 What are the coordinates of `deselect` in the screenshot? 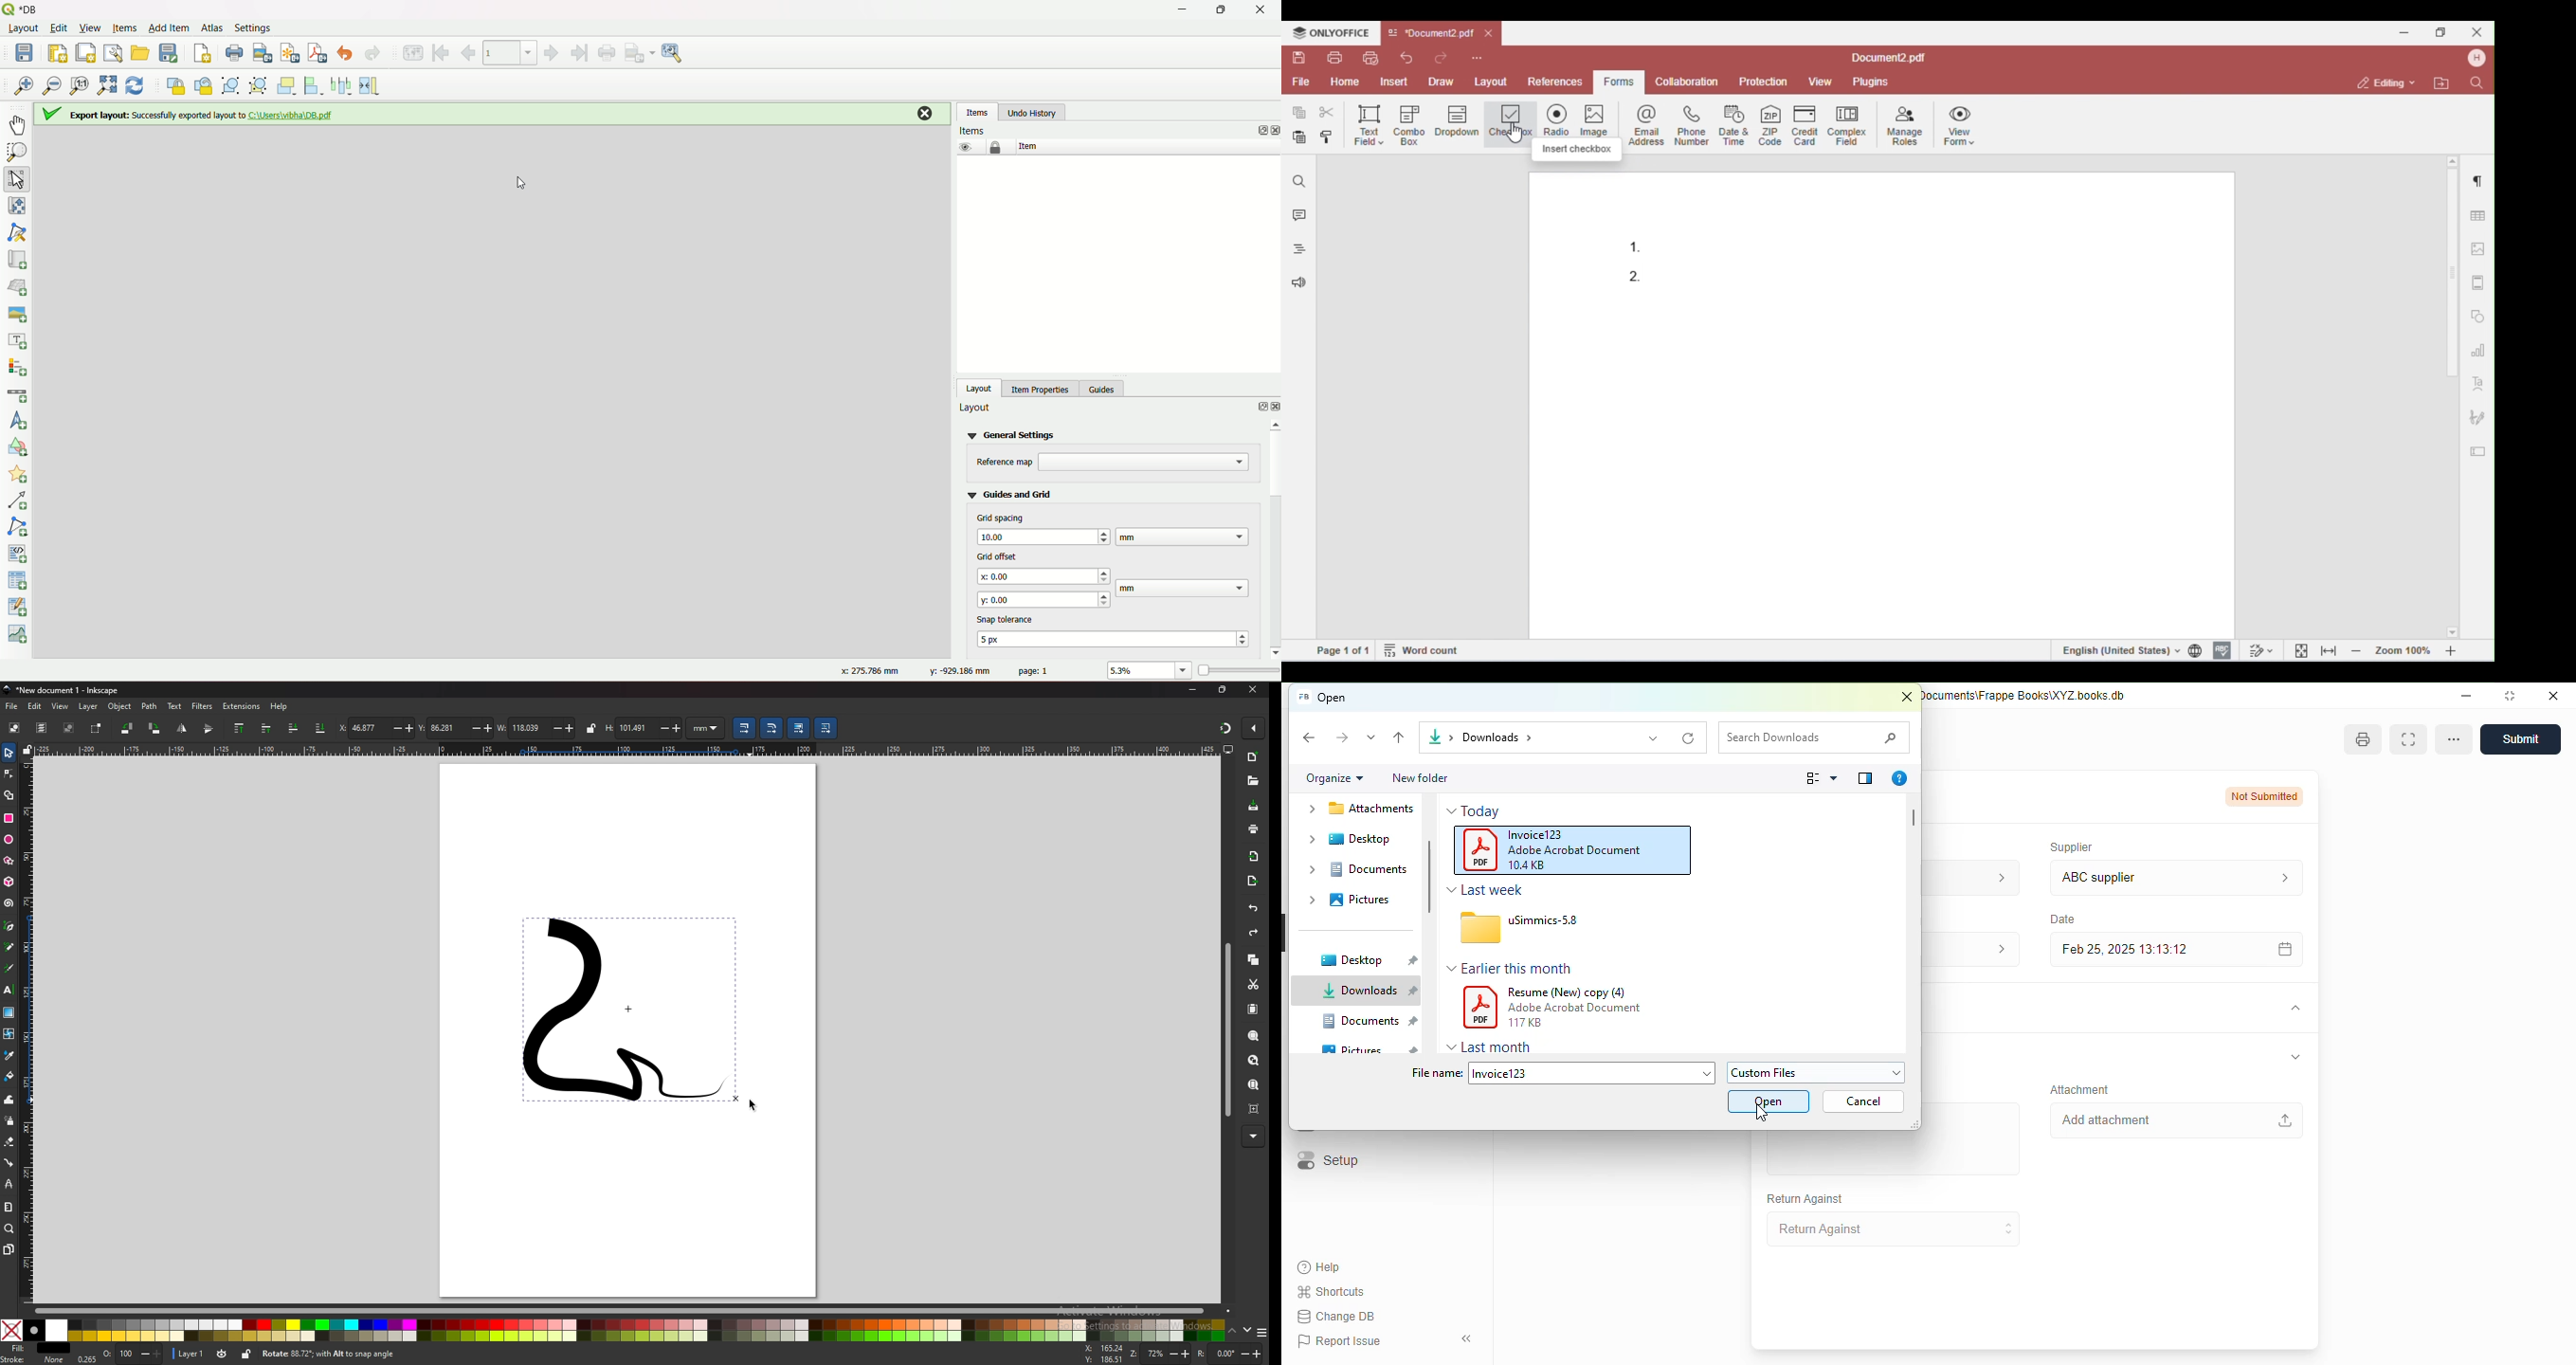 It's located at (69, 727).